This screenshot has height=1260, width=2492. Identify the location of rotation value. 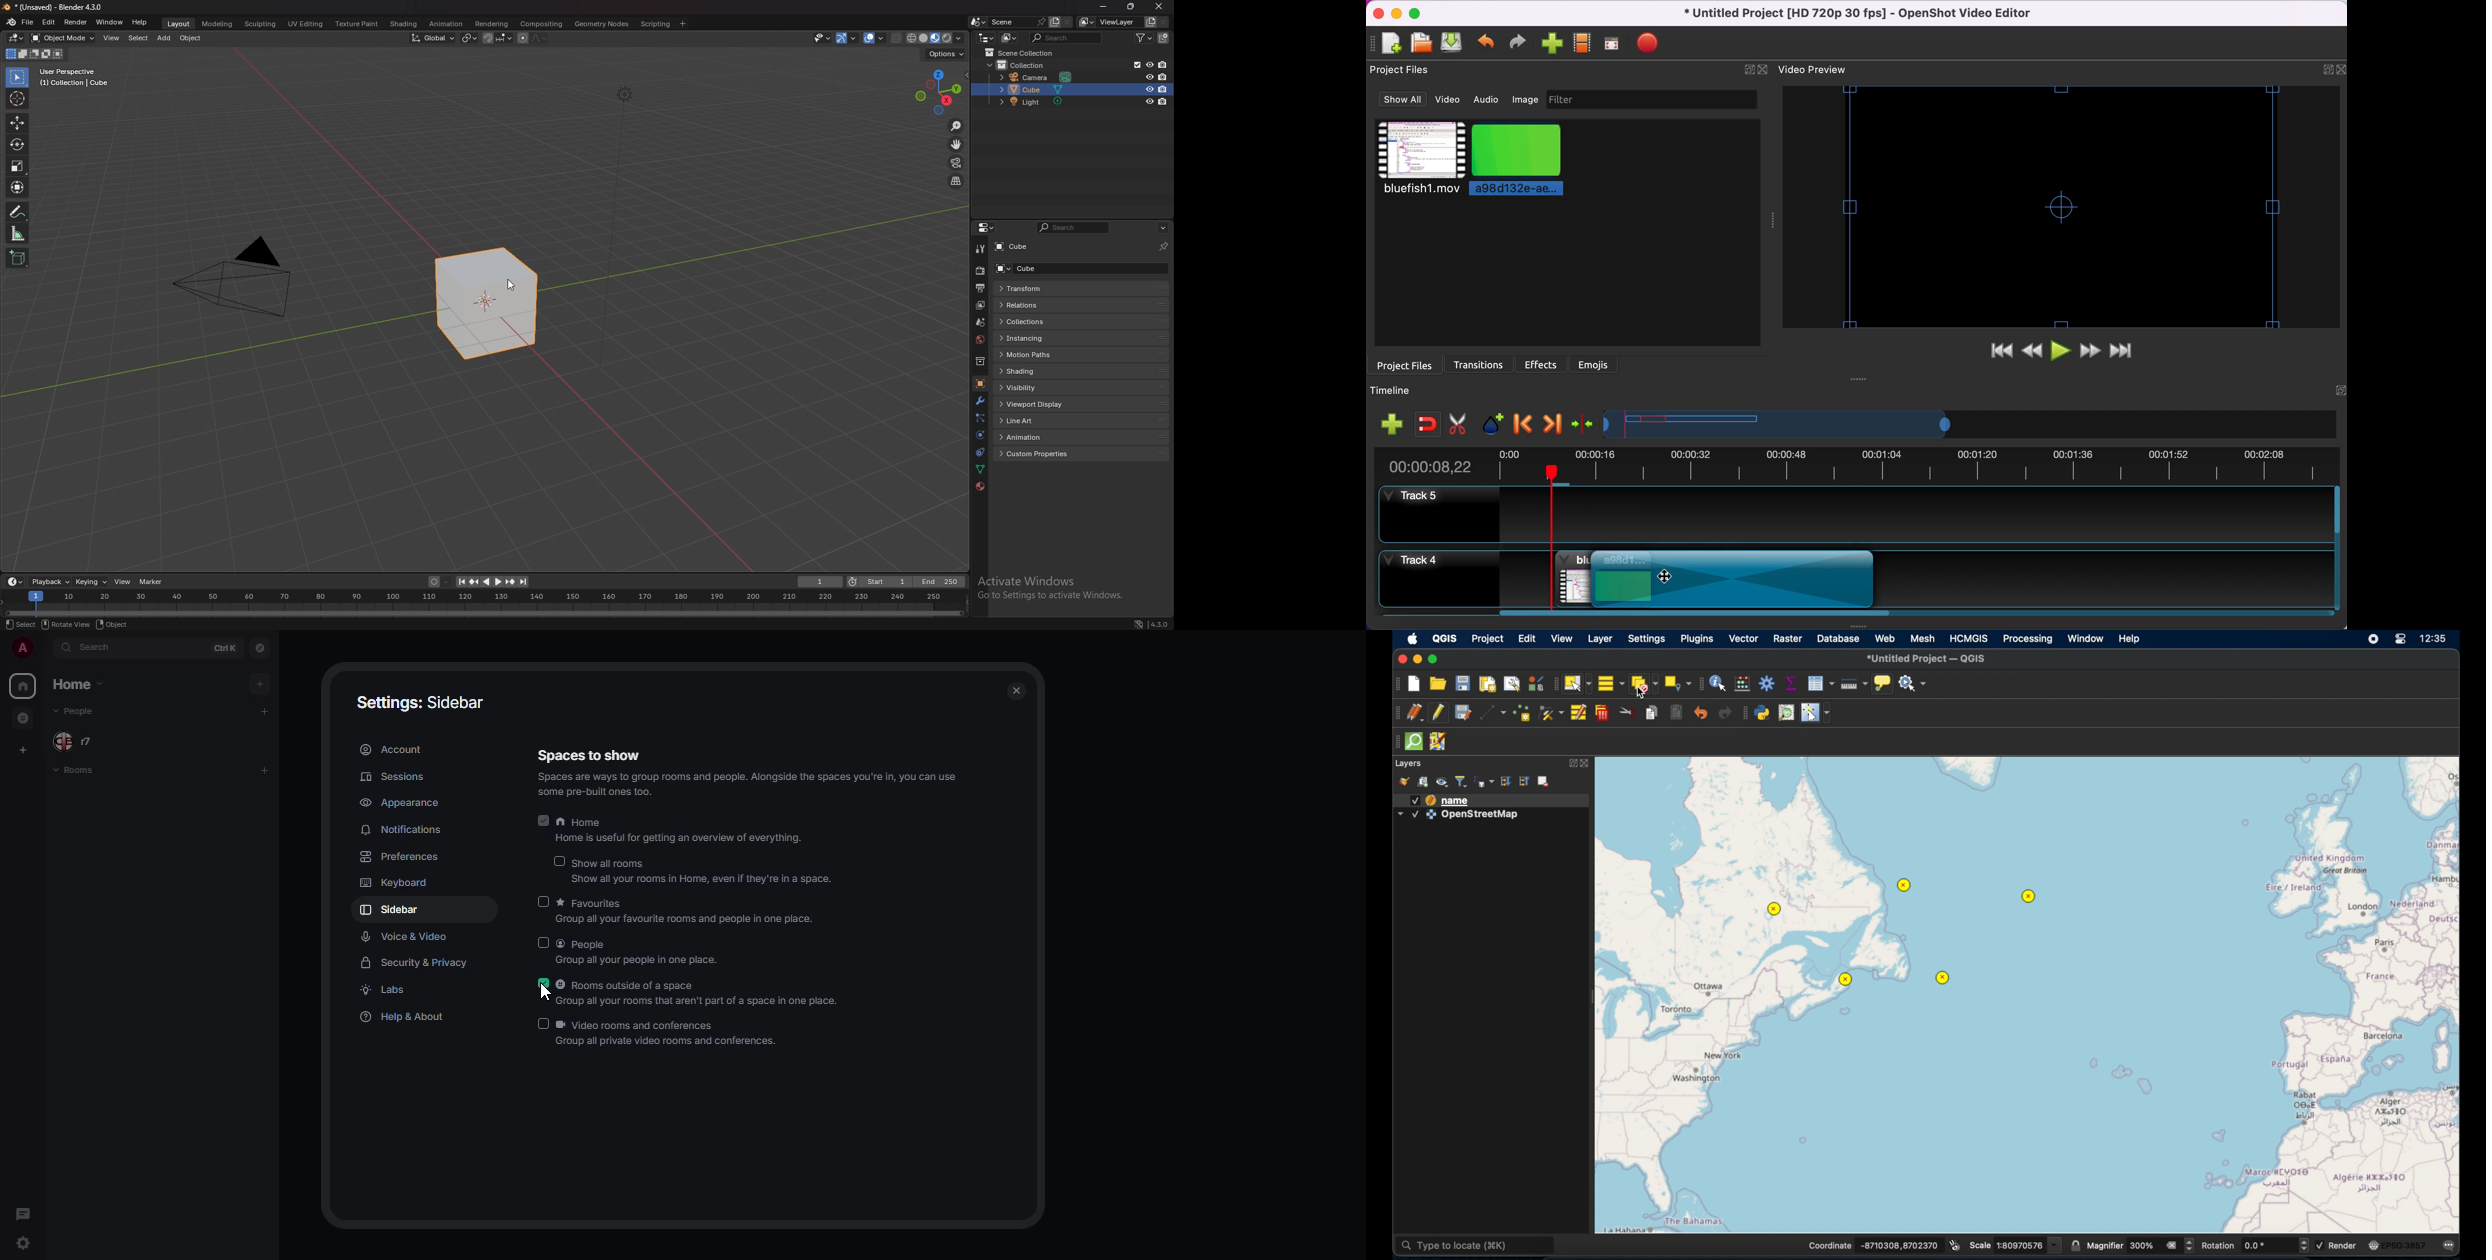
(2269, 1246).